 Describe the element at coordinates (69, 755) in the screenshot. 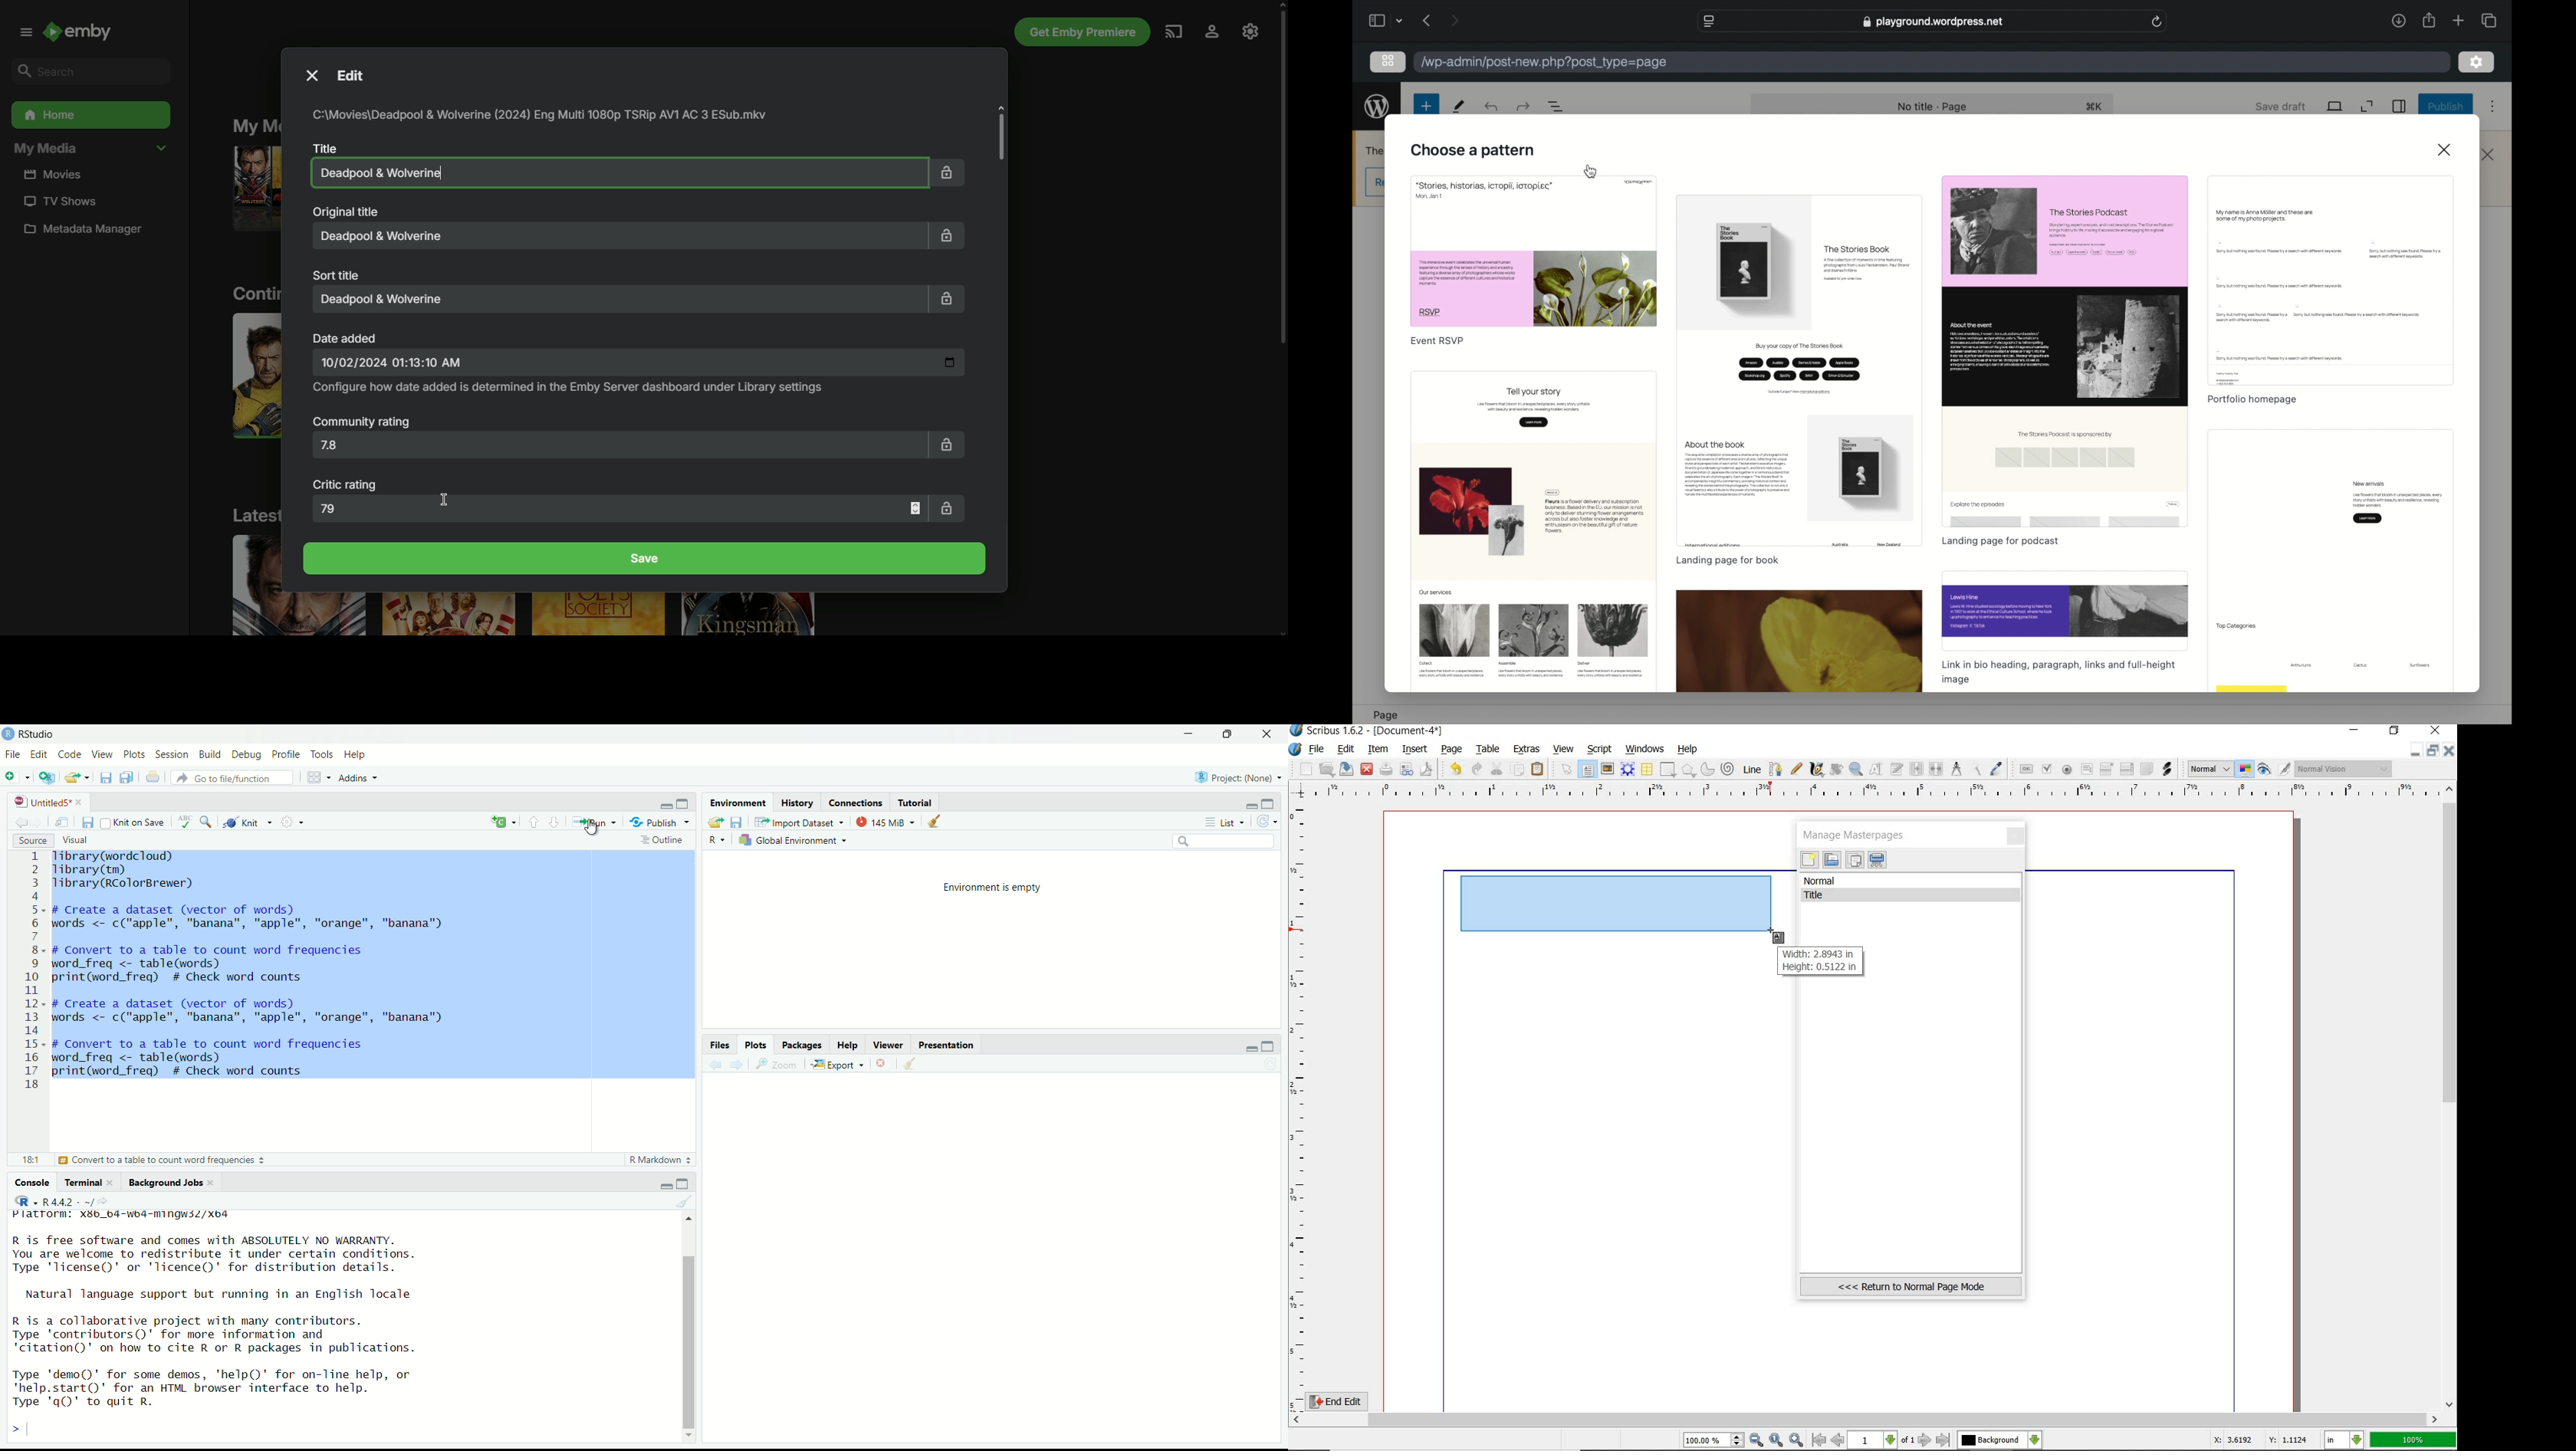

I see `Code` at that location.